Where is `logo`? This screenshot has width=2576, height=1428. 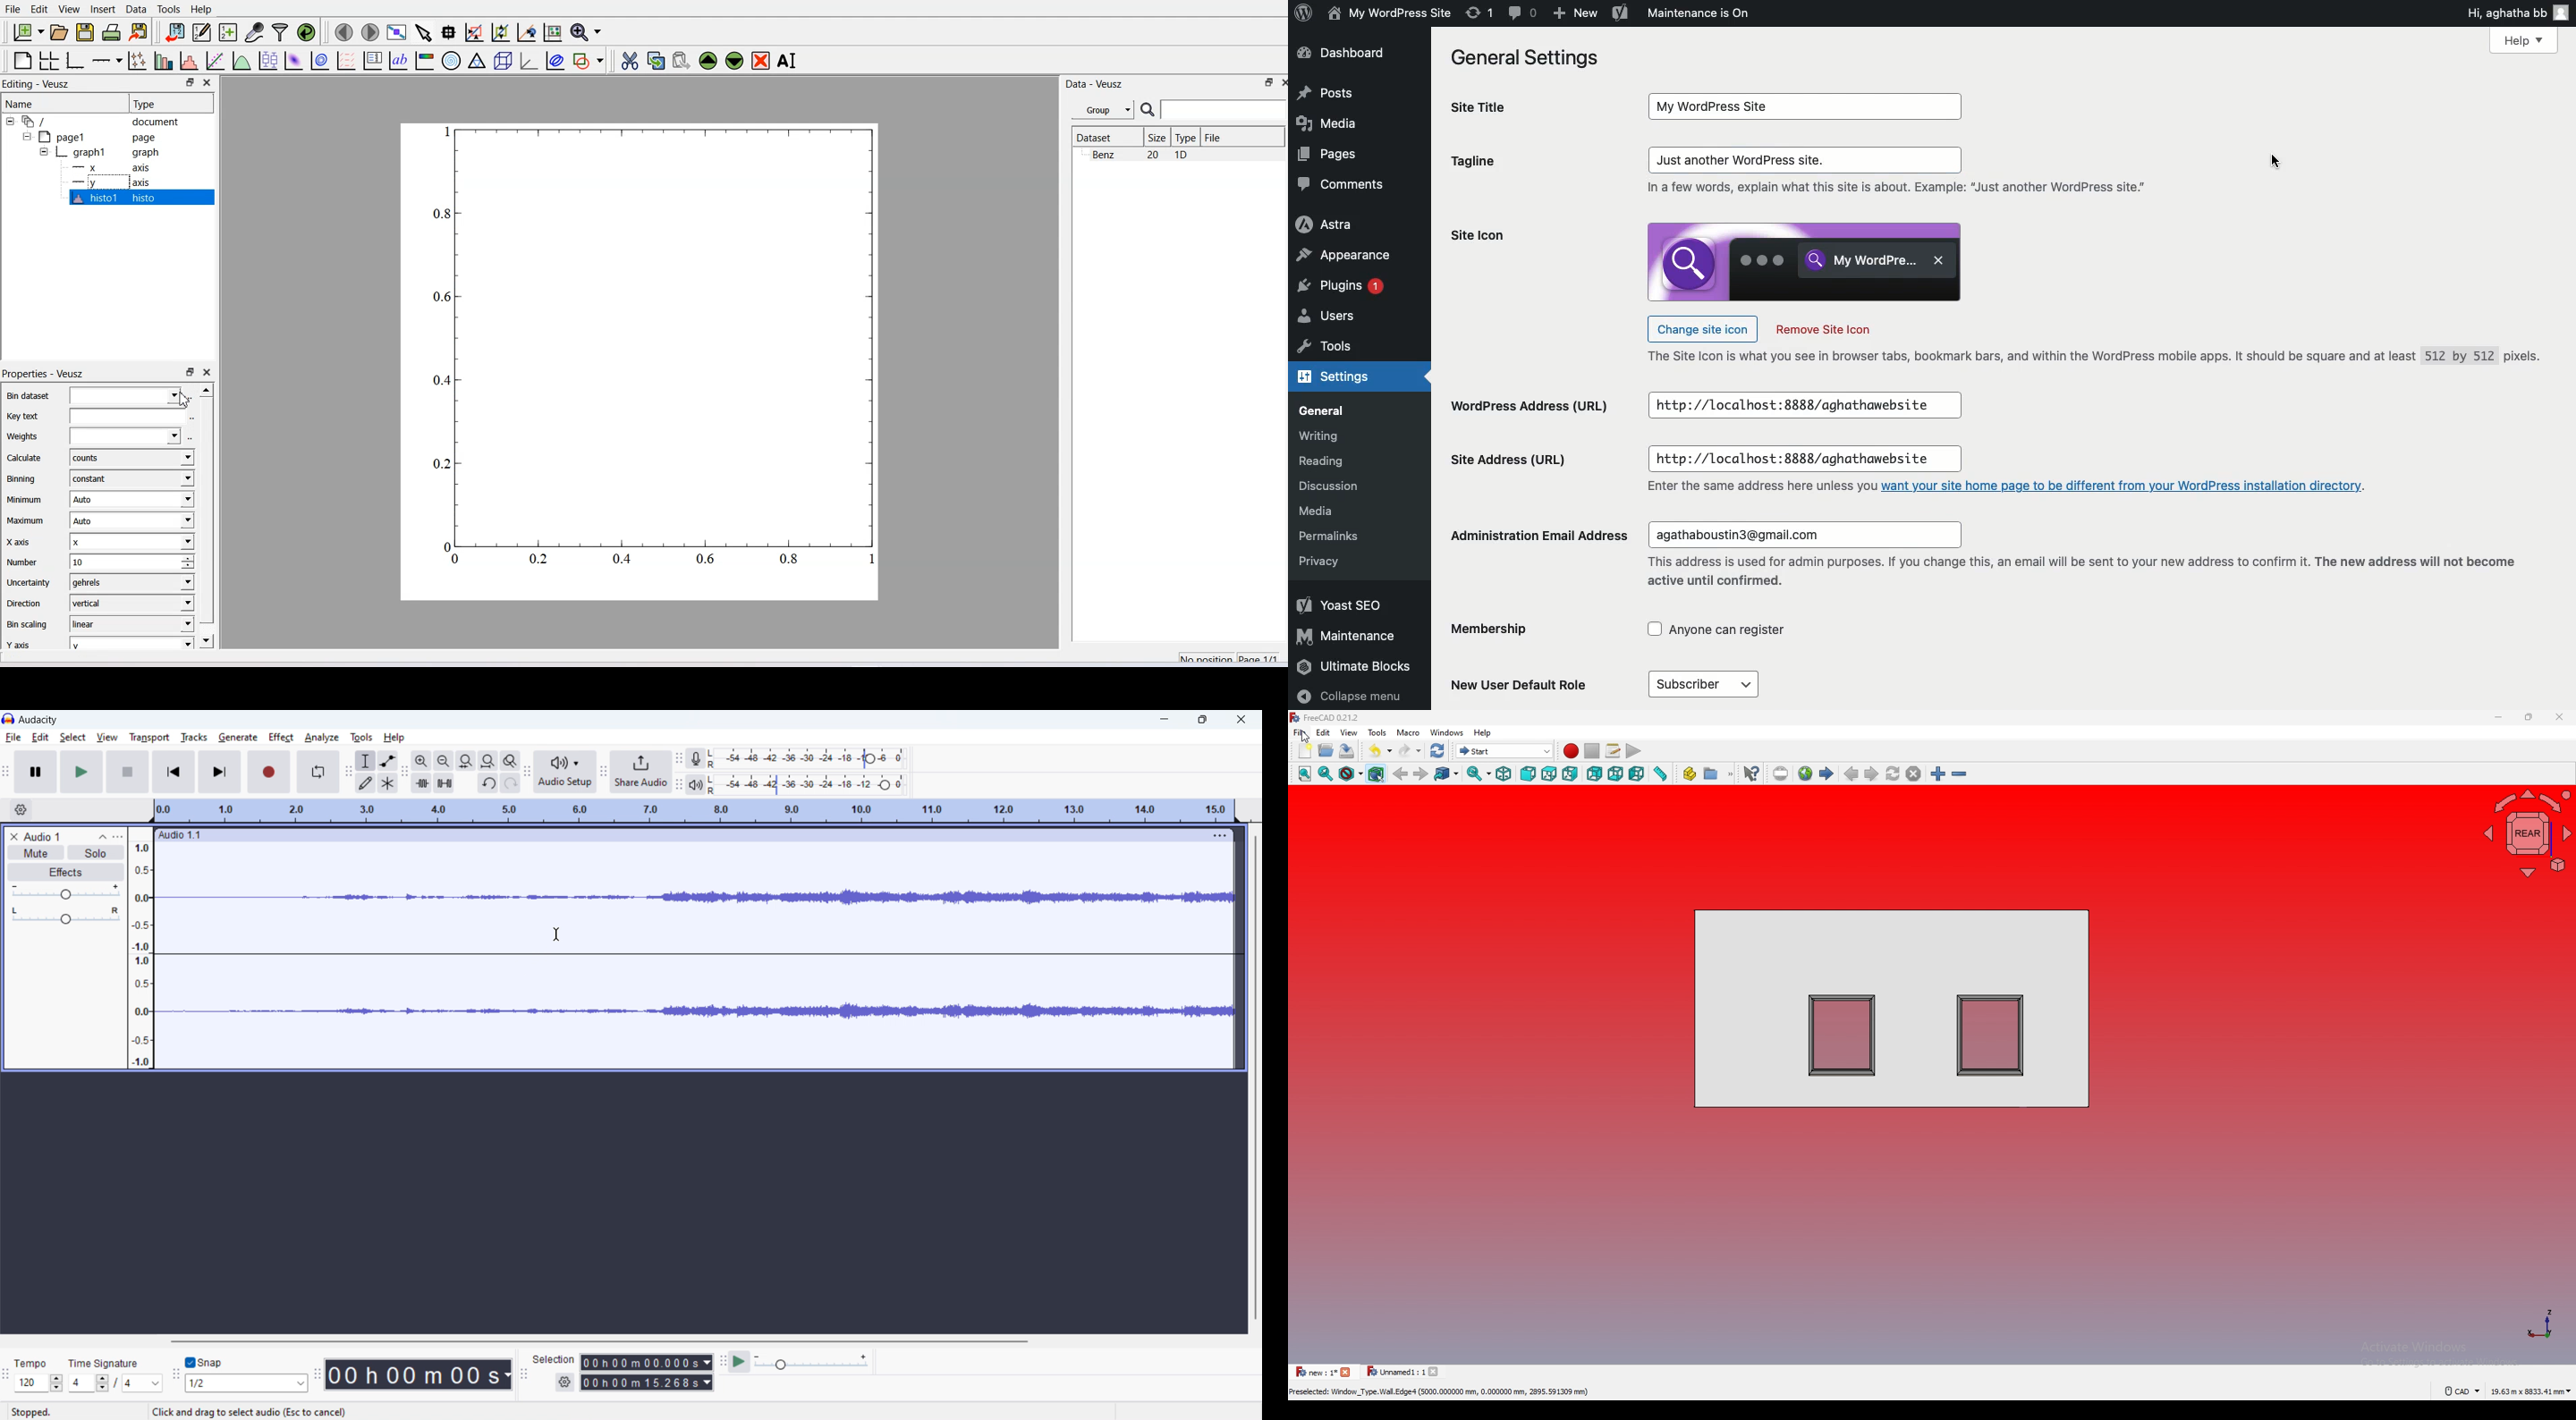 logo is located at coordinates (9, 718).